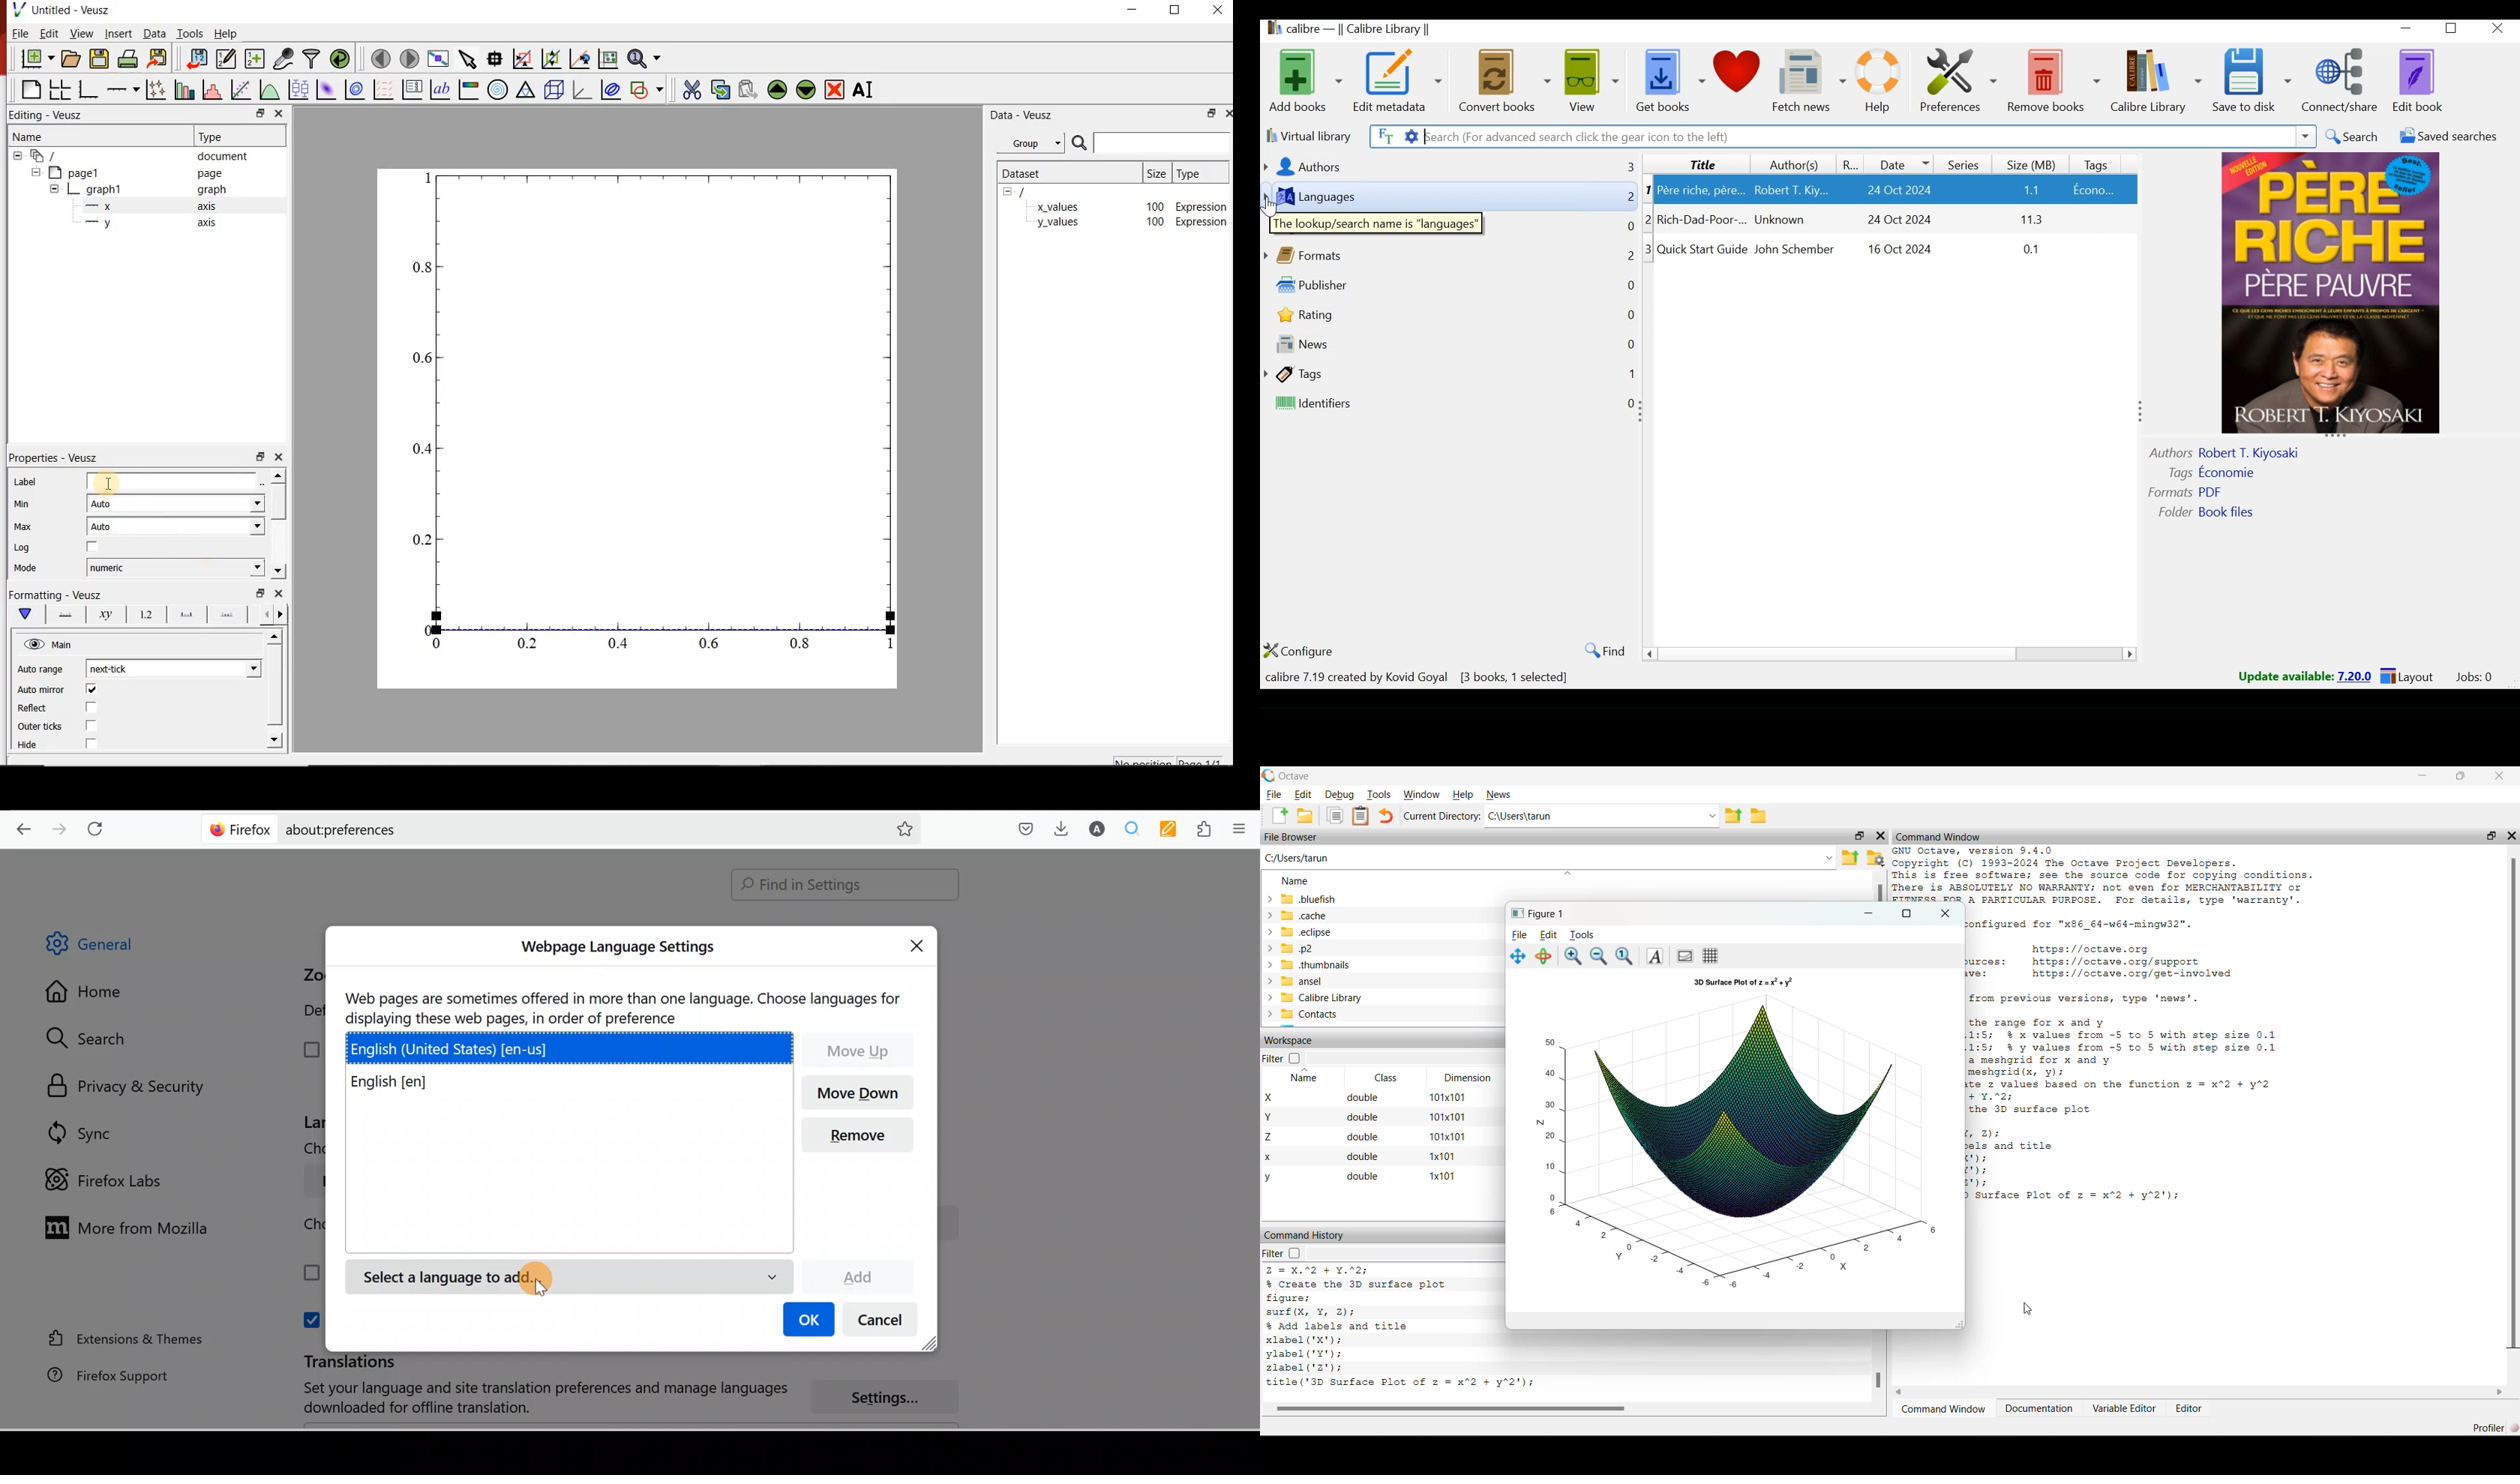 This screenshot has width=2520, height=1484. I want to click on plot bar charts, so click(184, 90).